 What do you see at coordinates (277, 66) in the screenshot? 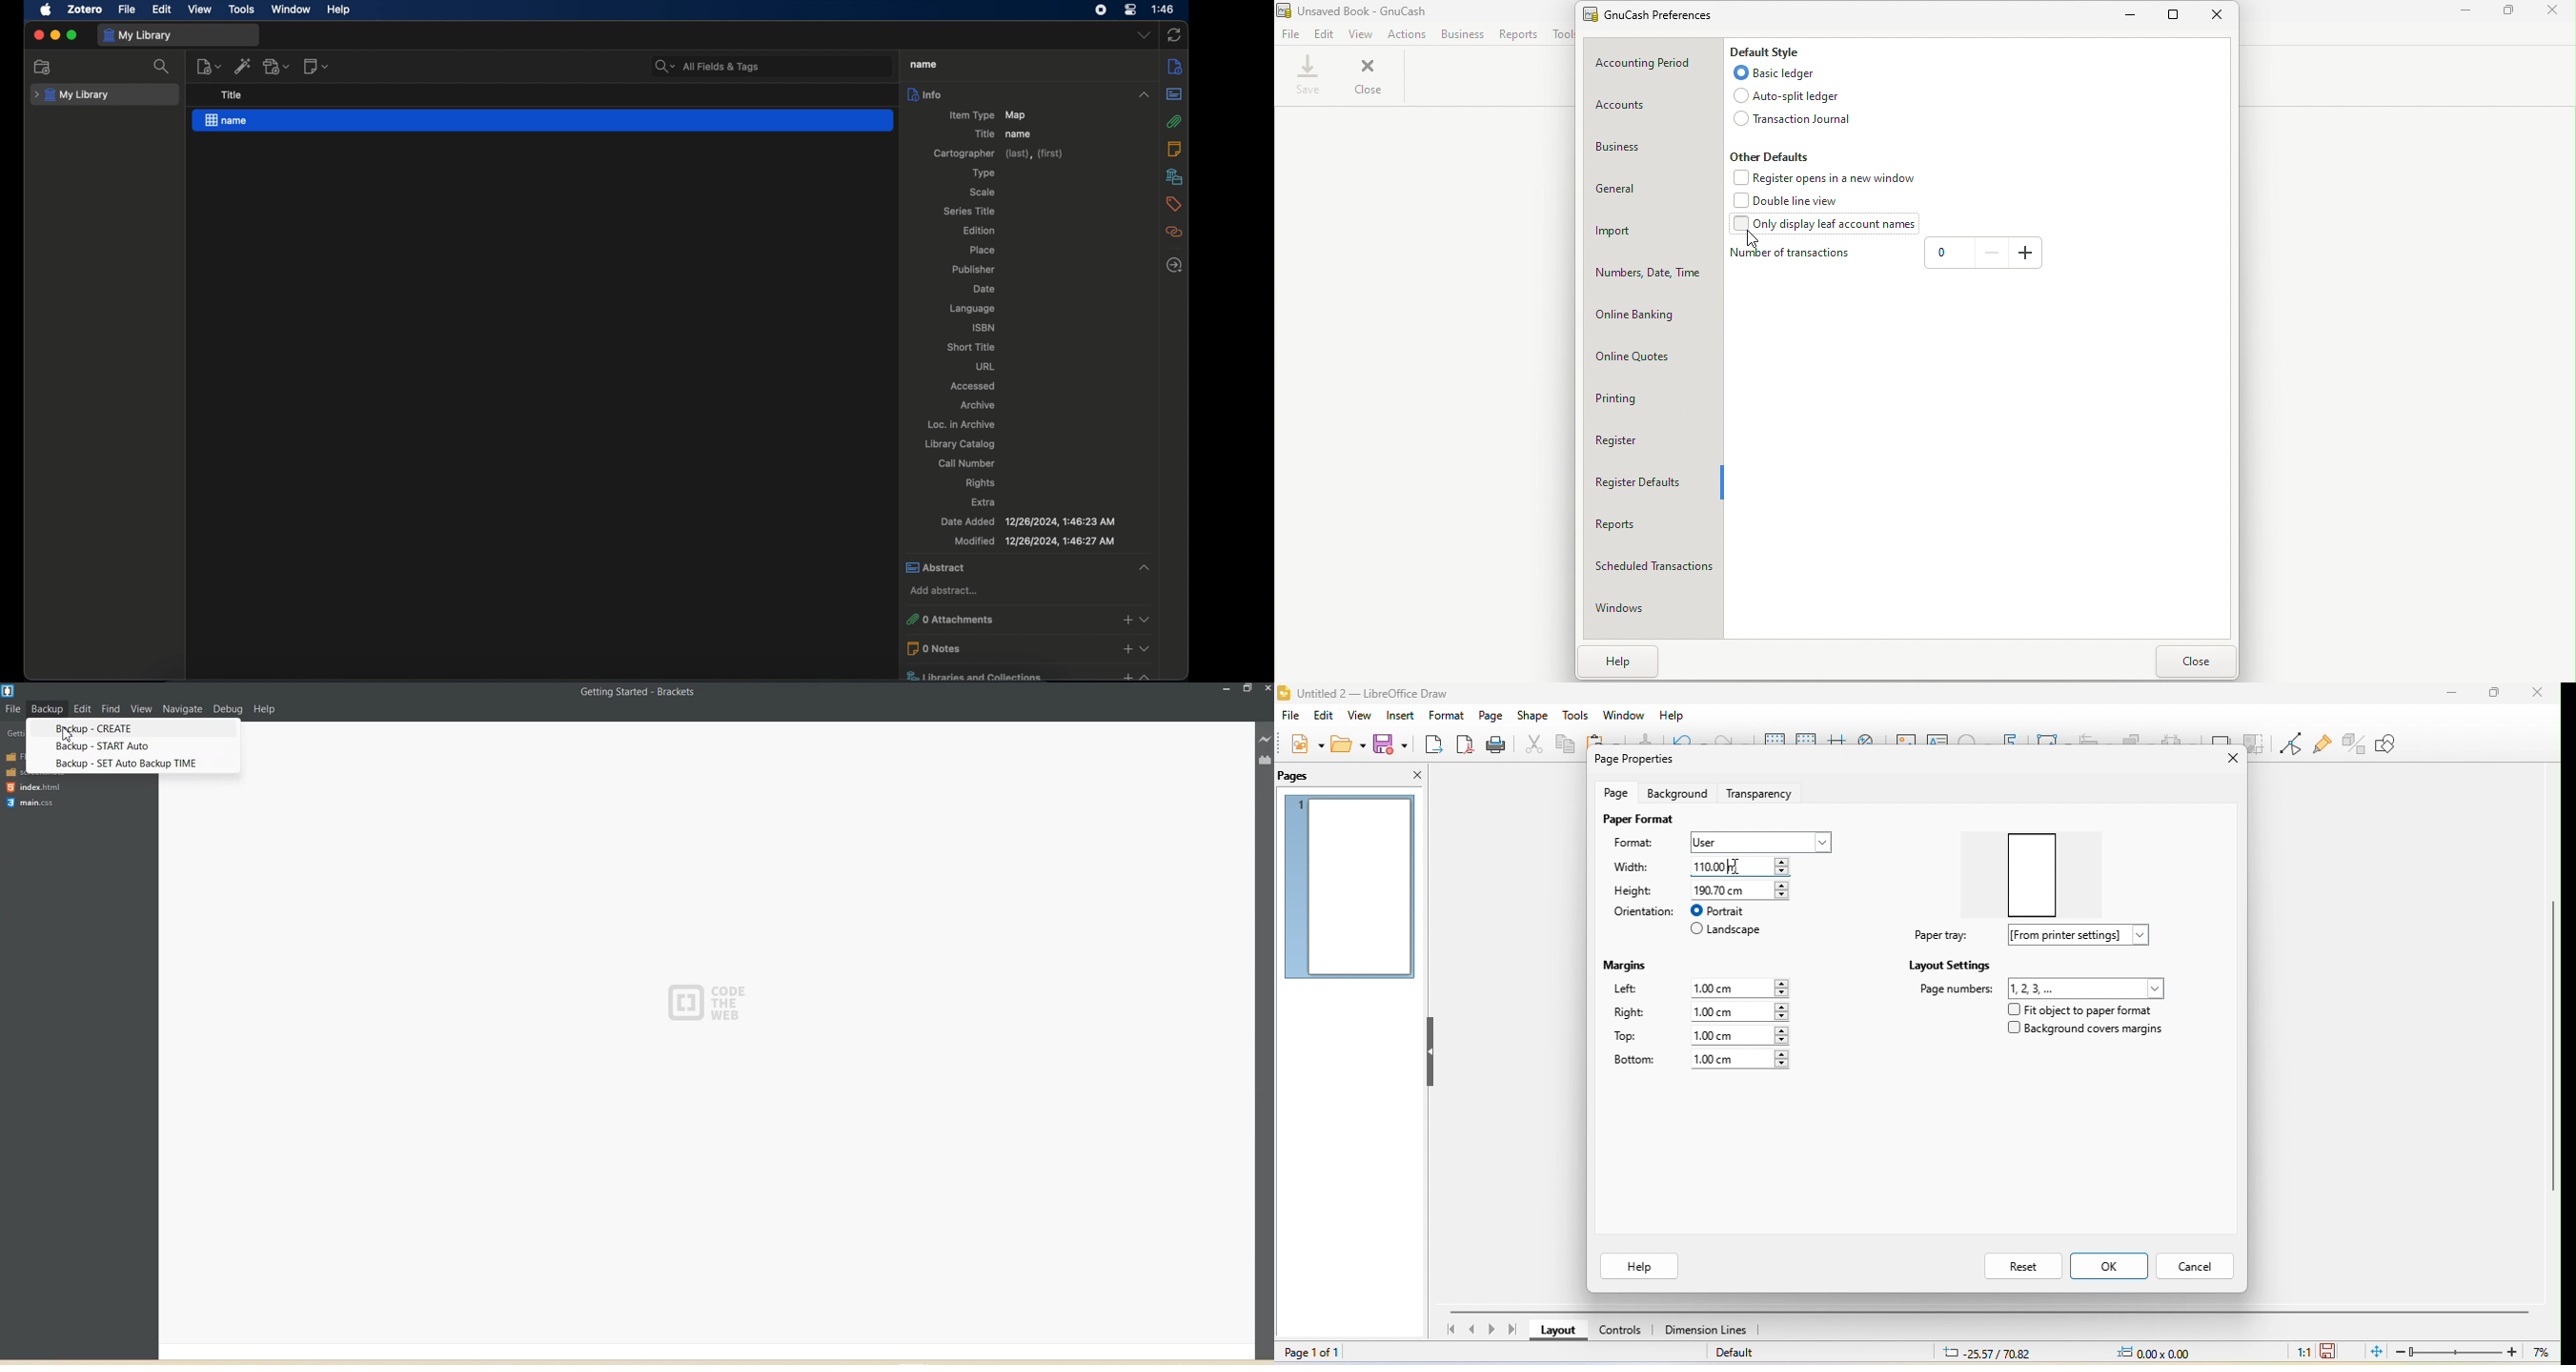
I see `add attachment` at bounding box center [277, 66].